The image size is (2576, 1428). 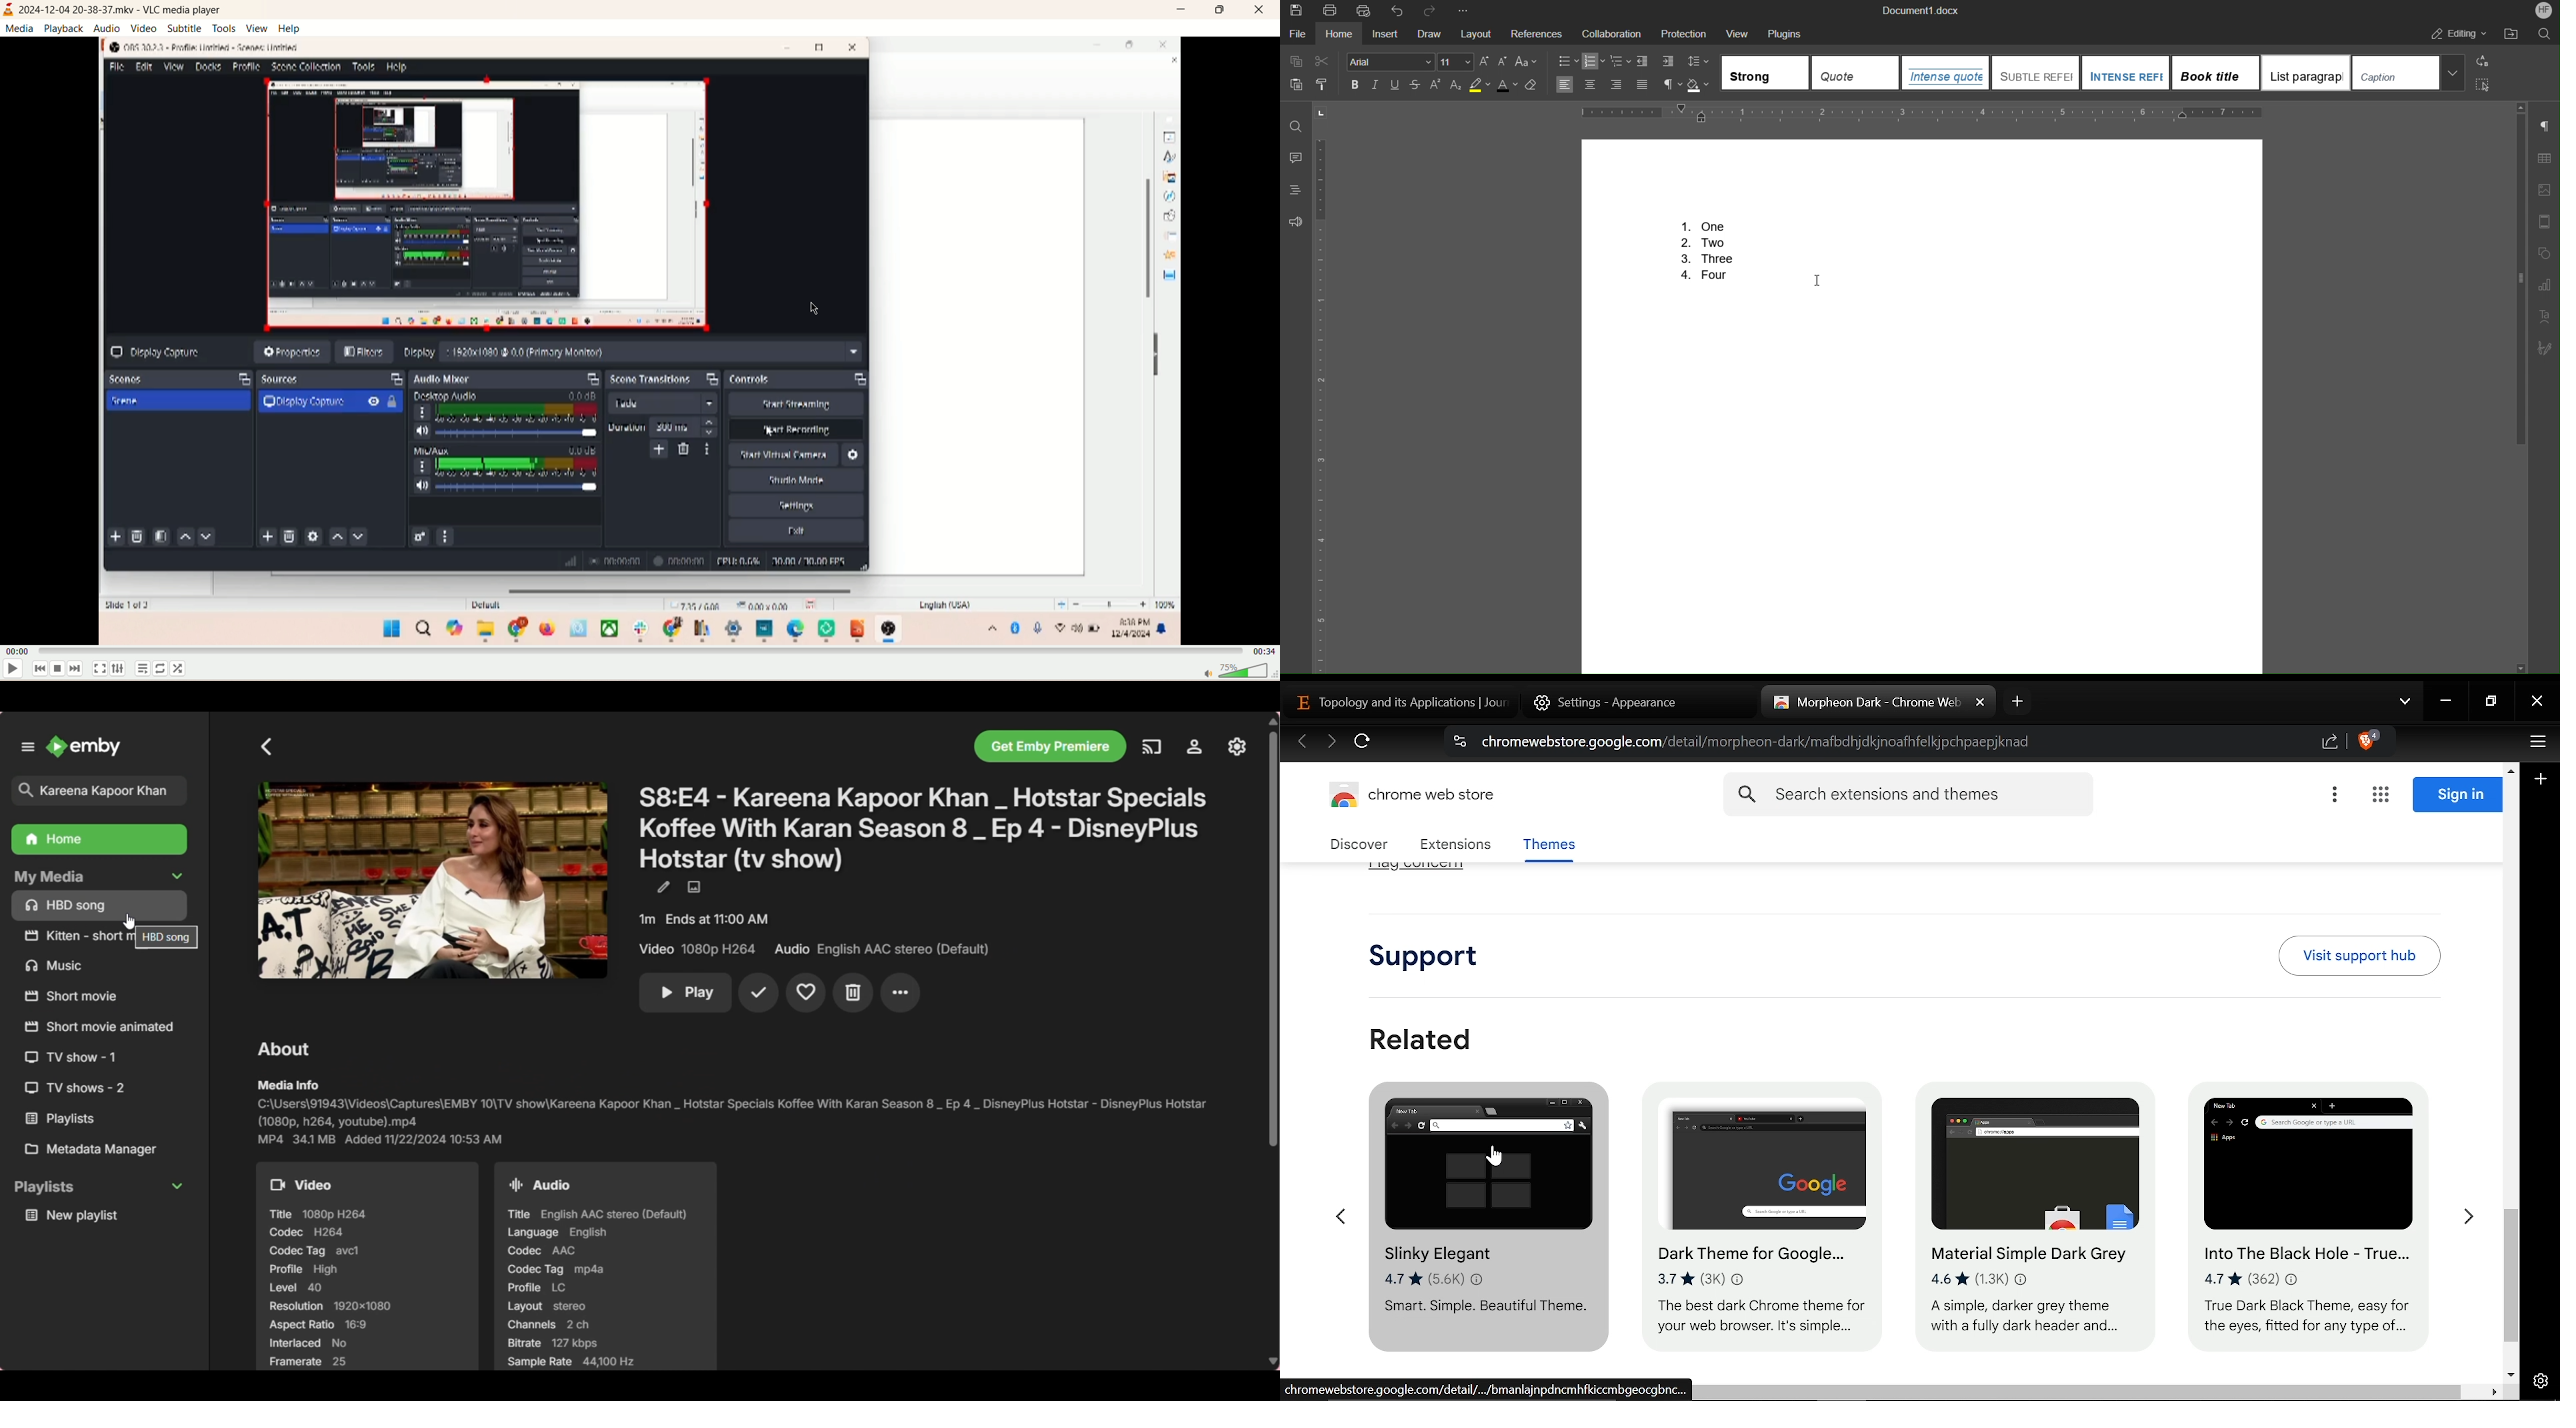 I want to click on audio, so click(x=107, y=29).